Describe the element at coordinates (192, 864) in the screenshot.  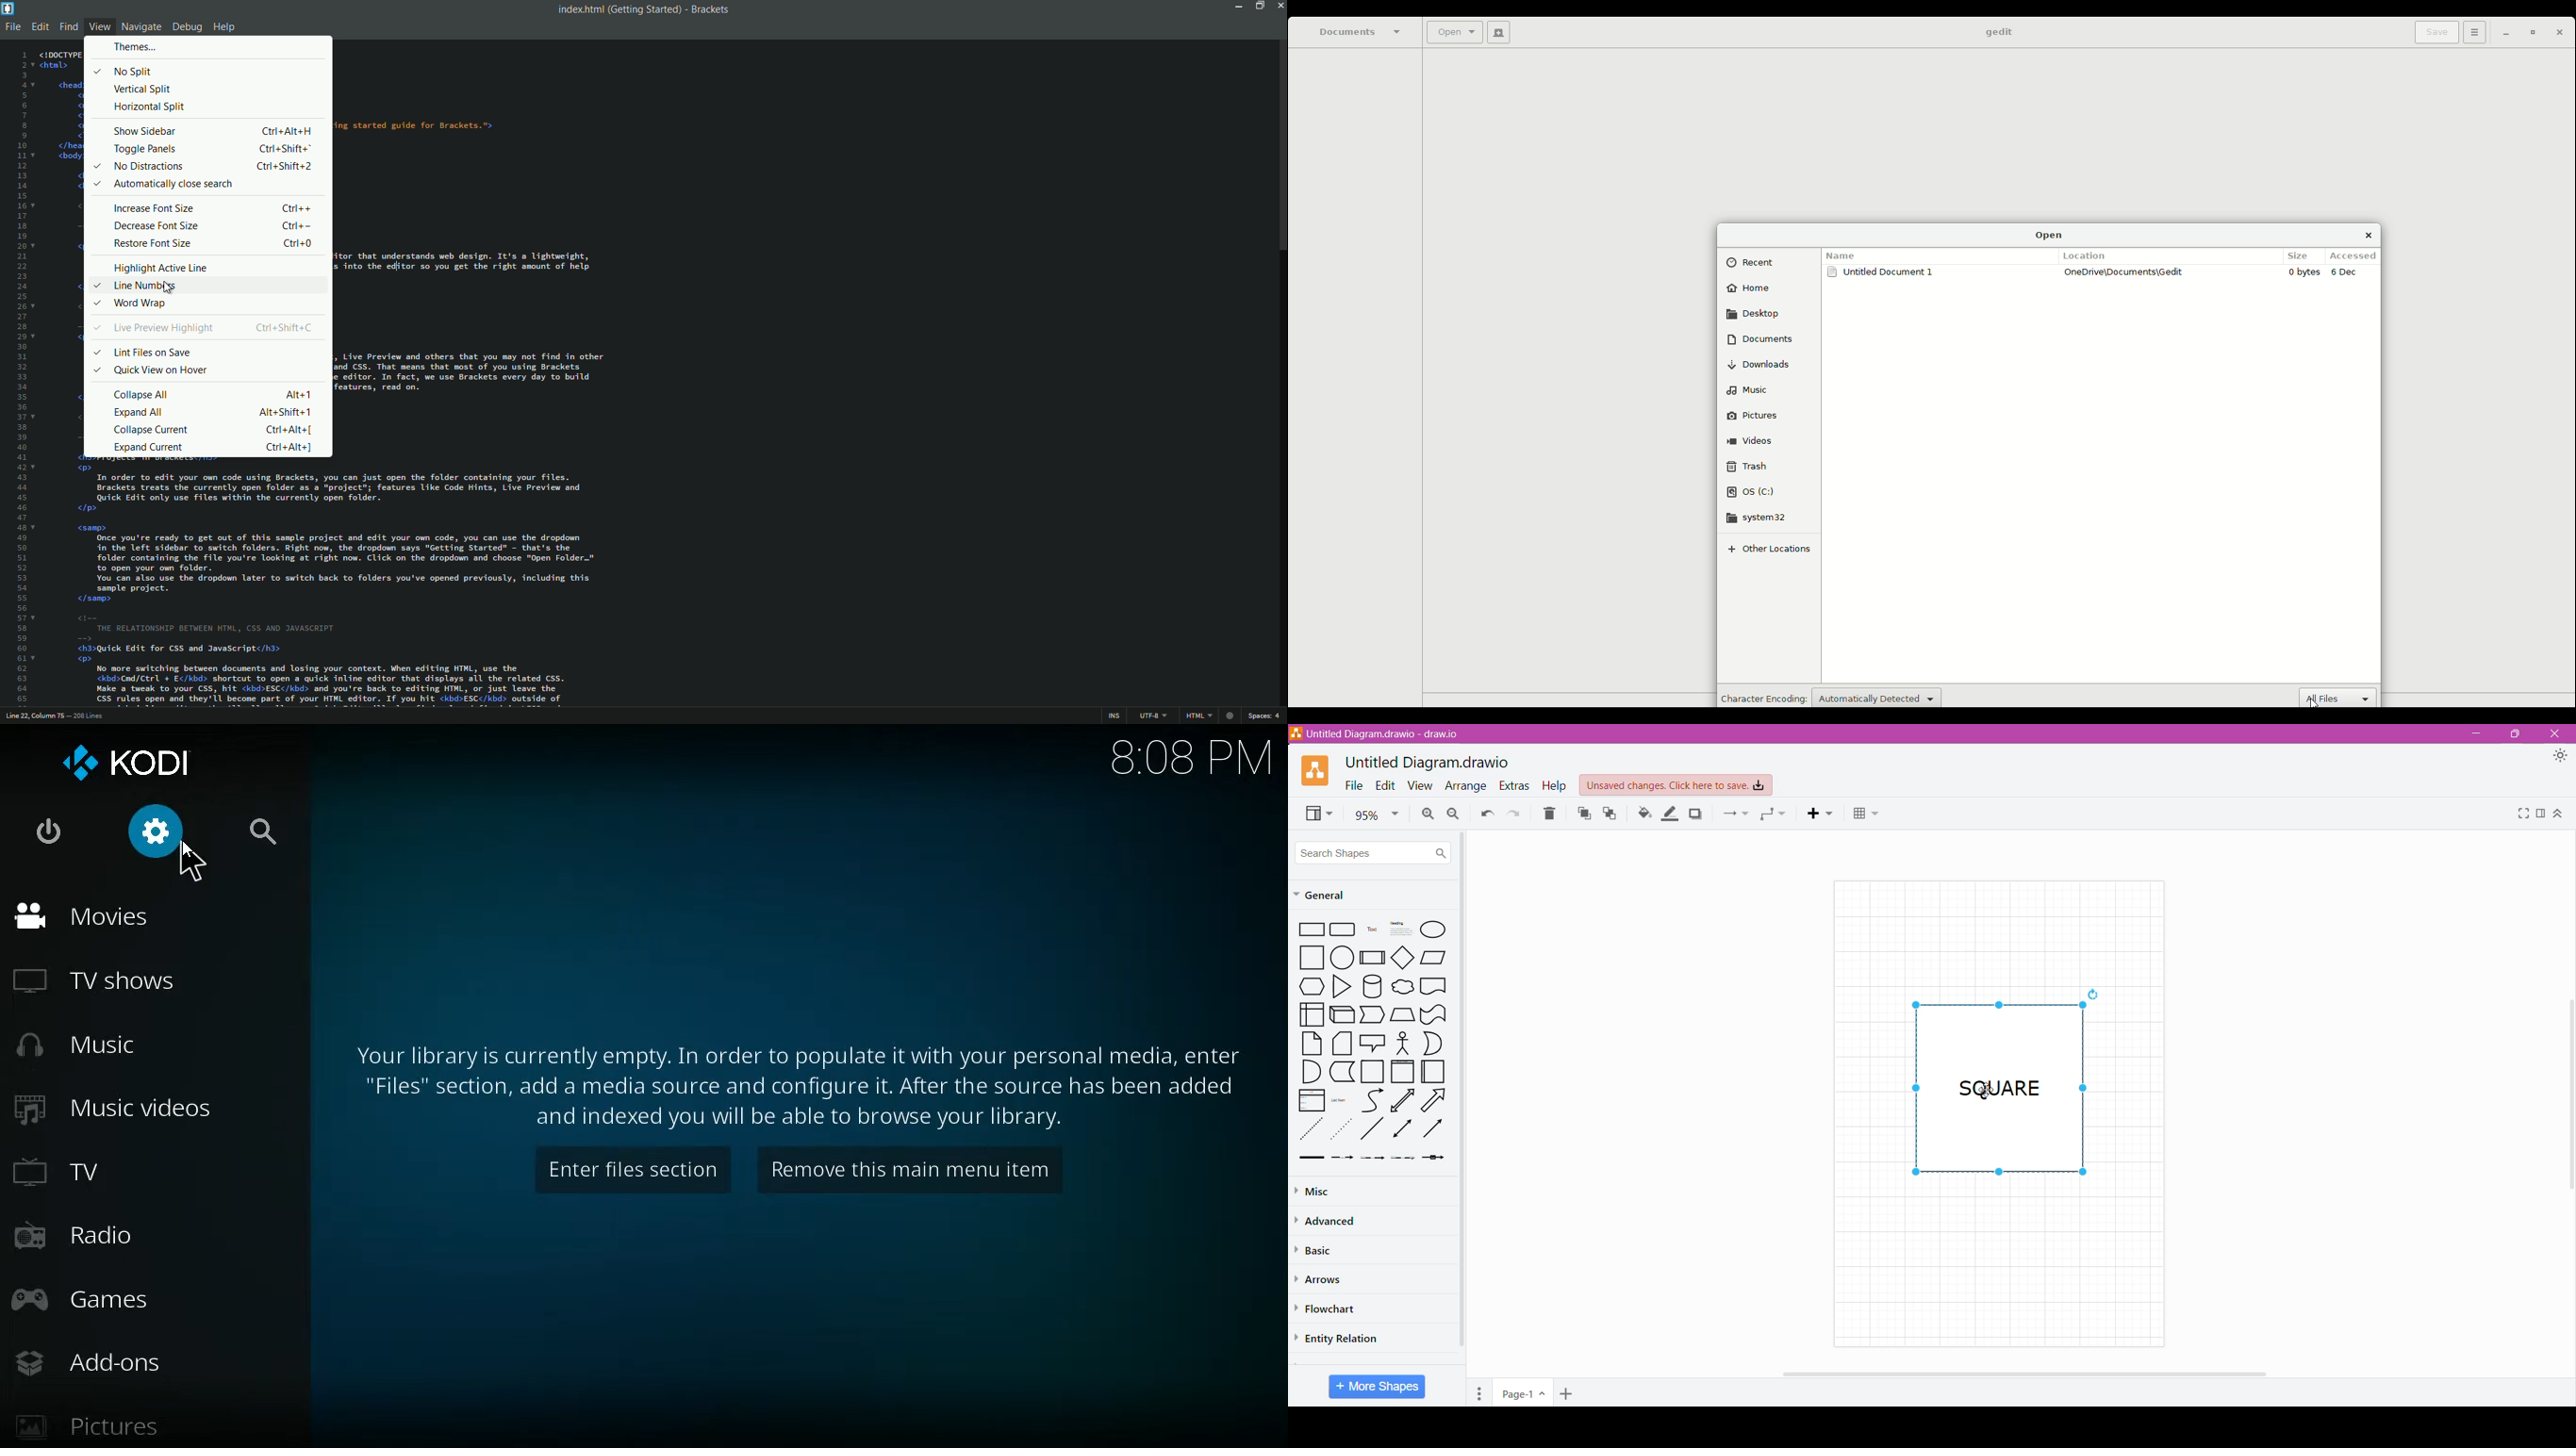
I see `Cursor` at that location.